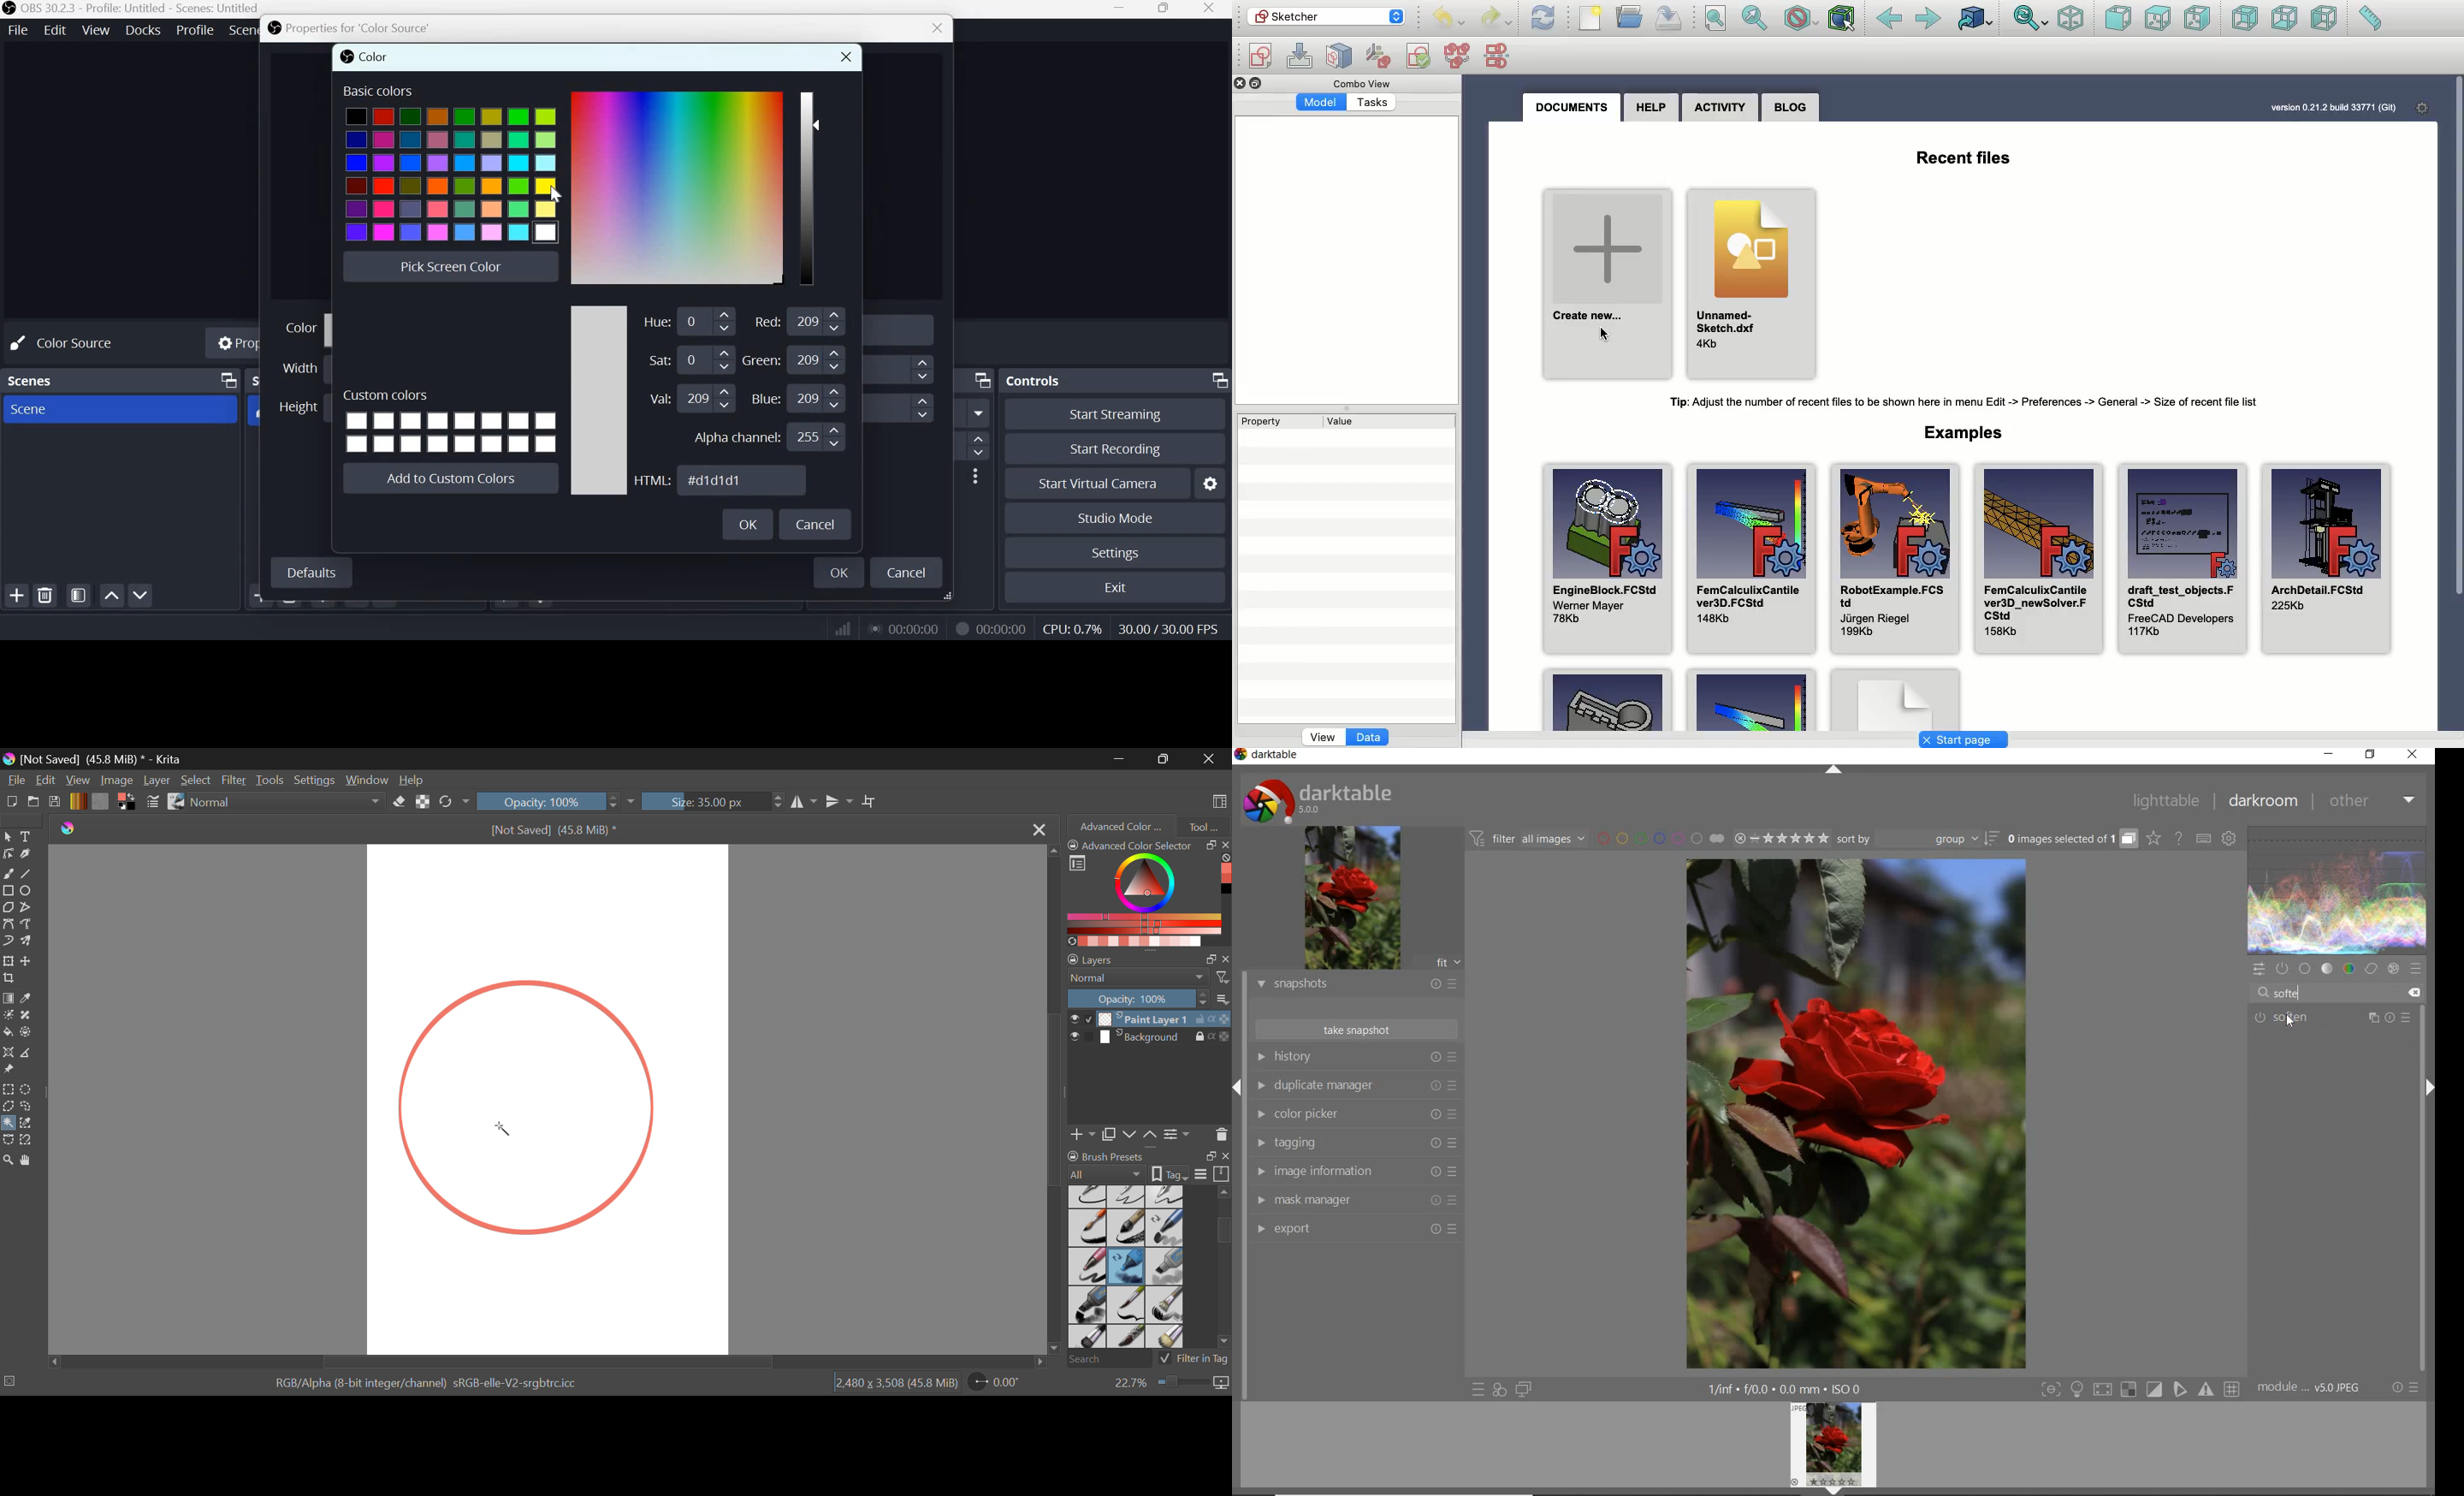 The image size is (2464, 1512). I want to click on Restore Down, so click(1122, 758).